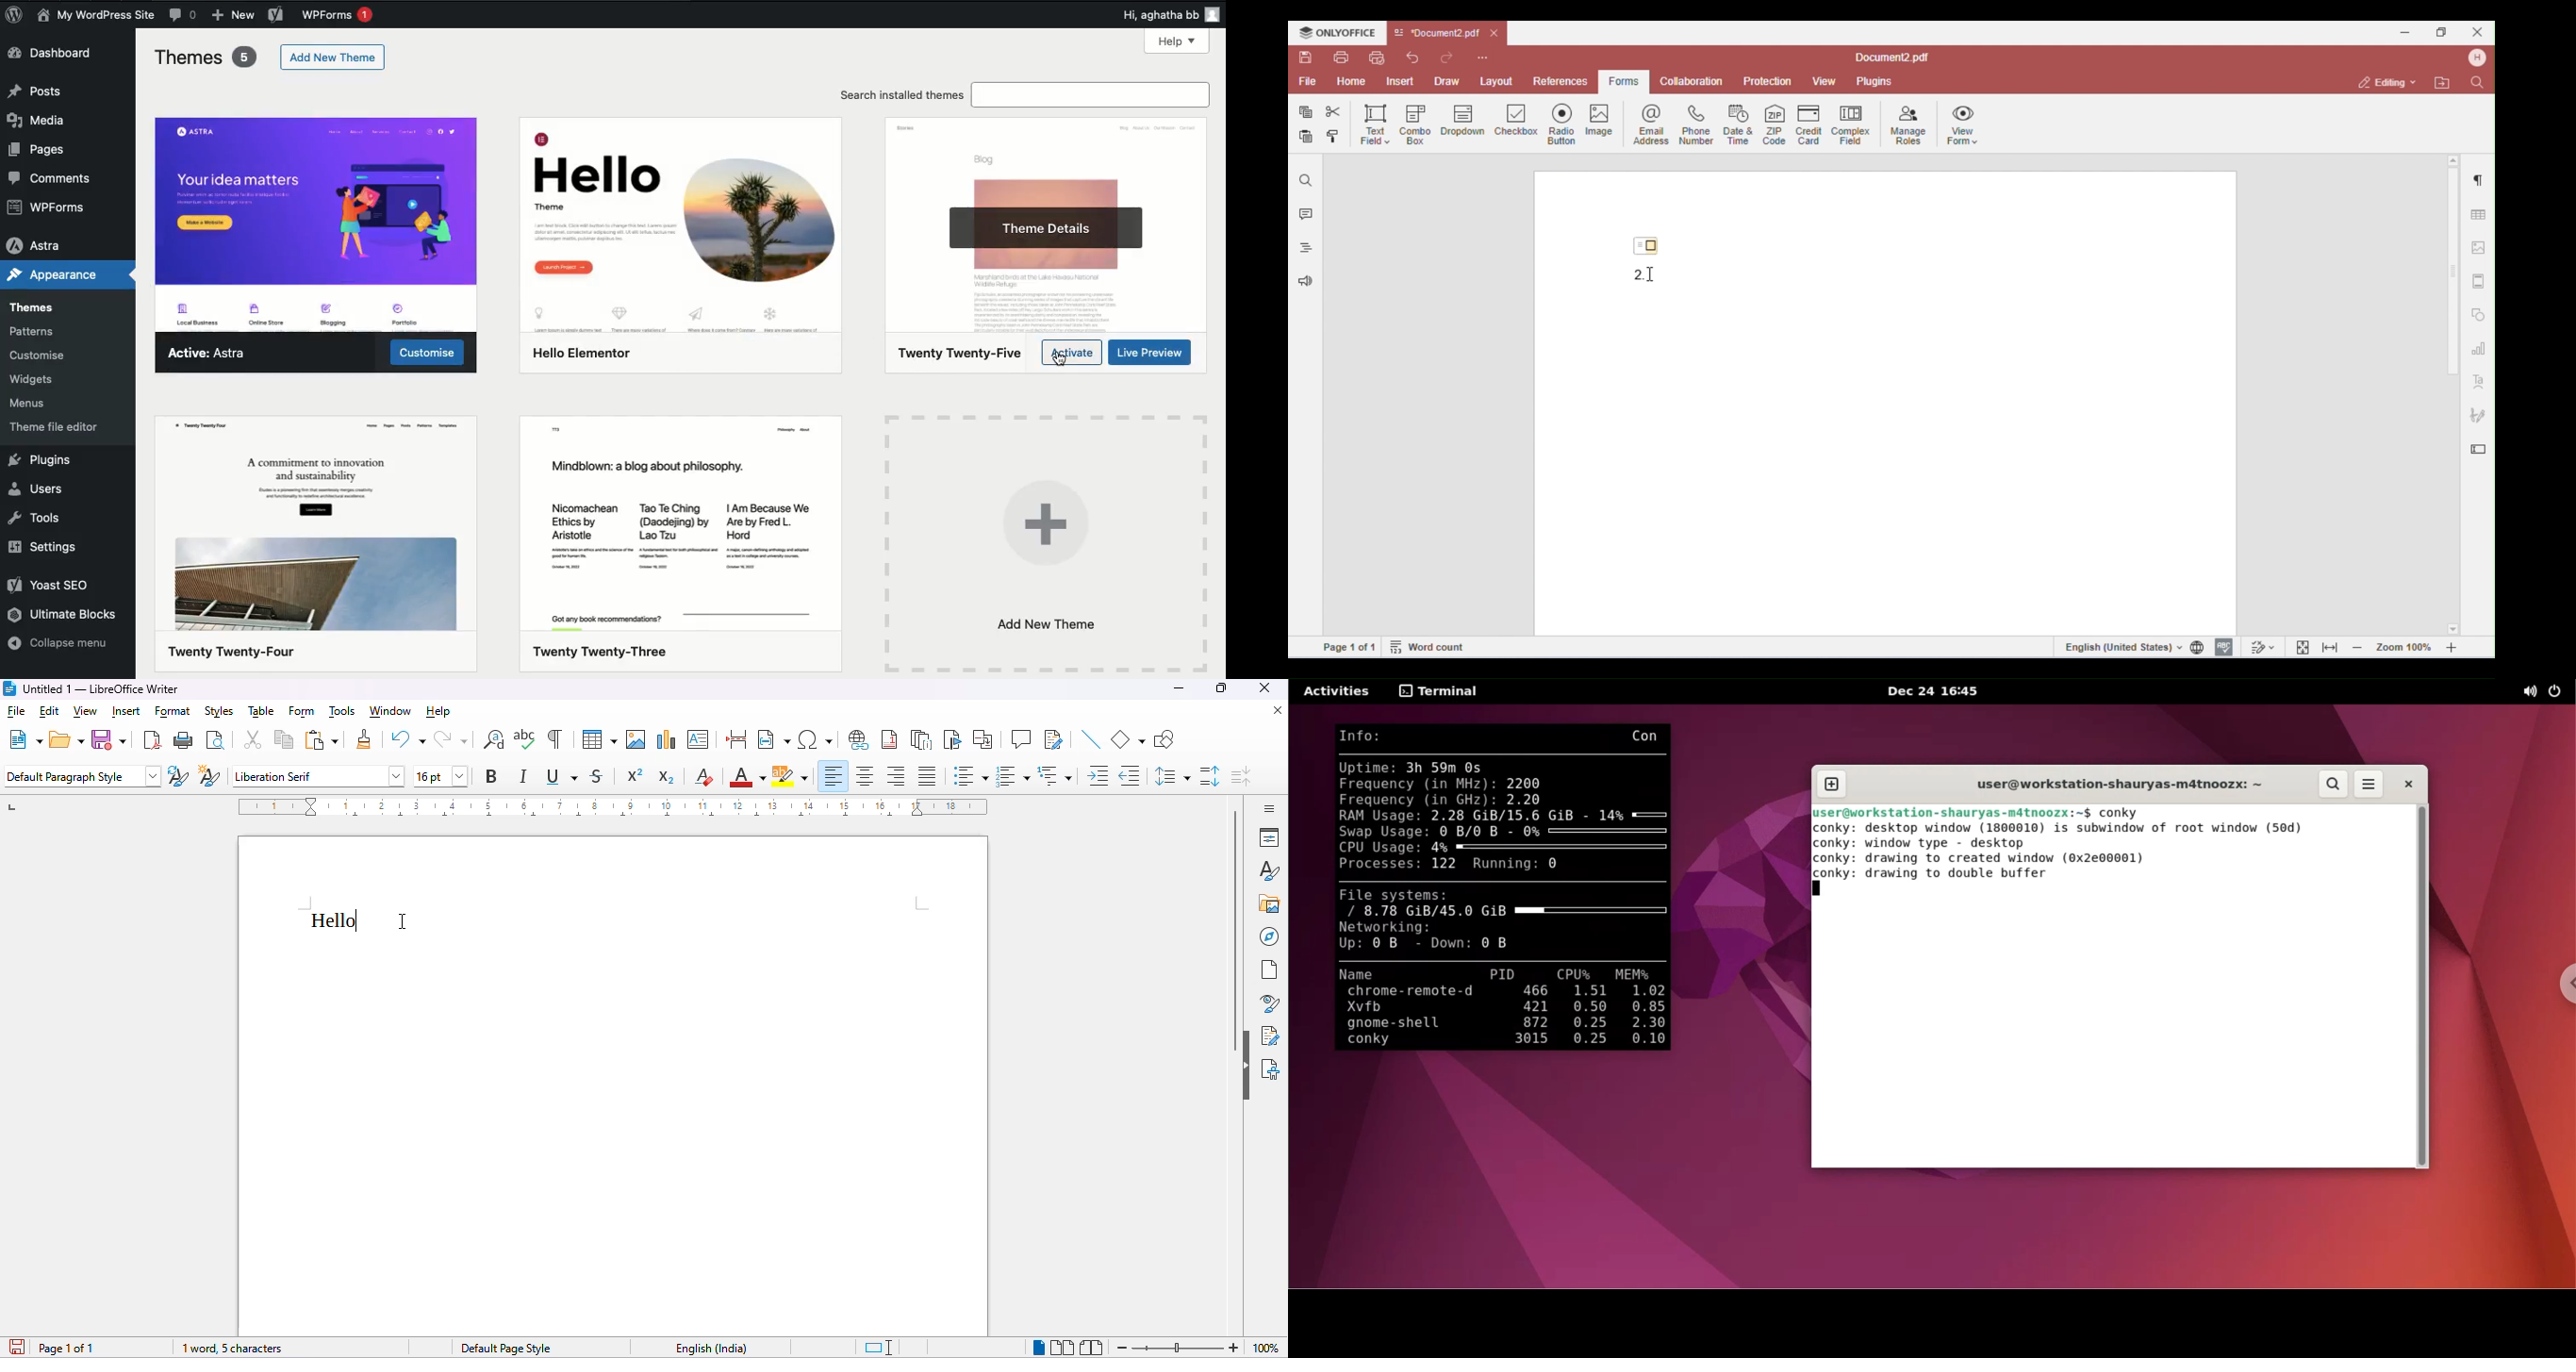  I want to click on insert text box, so click(699, 739).